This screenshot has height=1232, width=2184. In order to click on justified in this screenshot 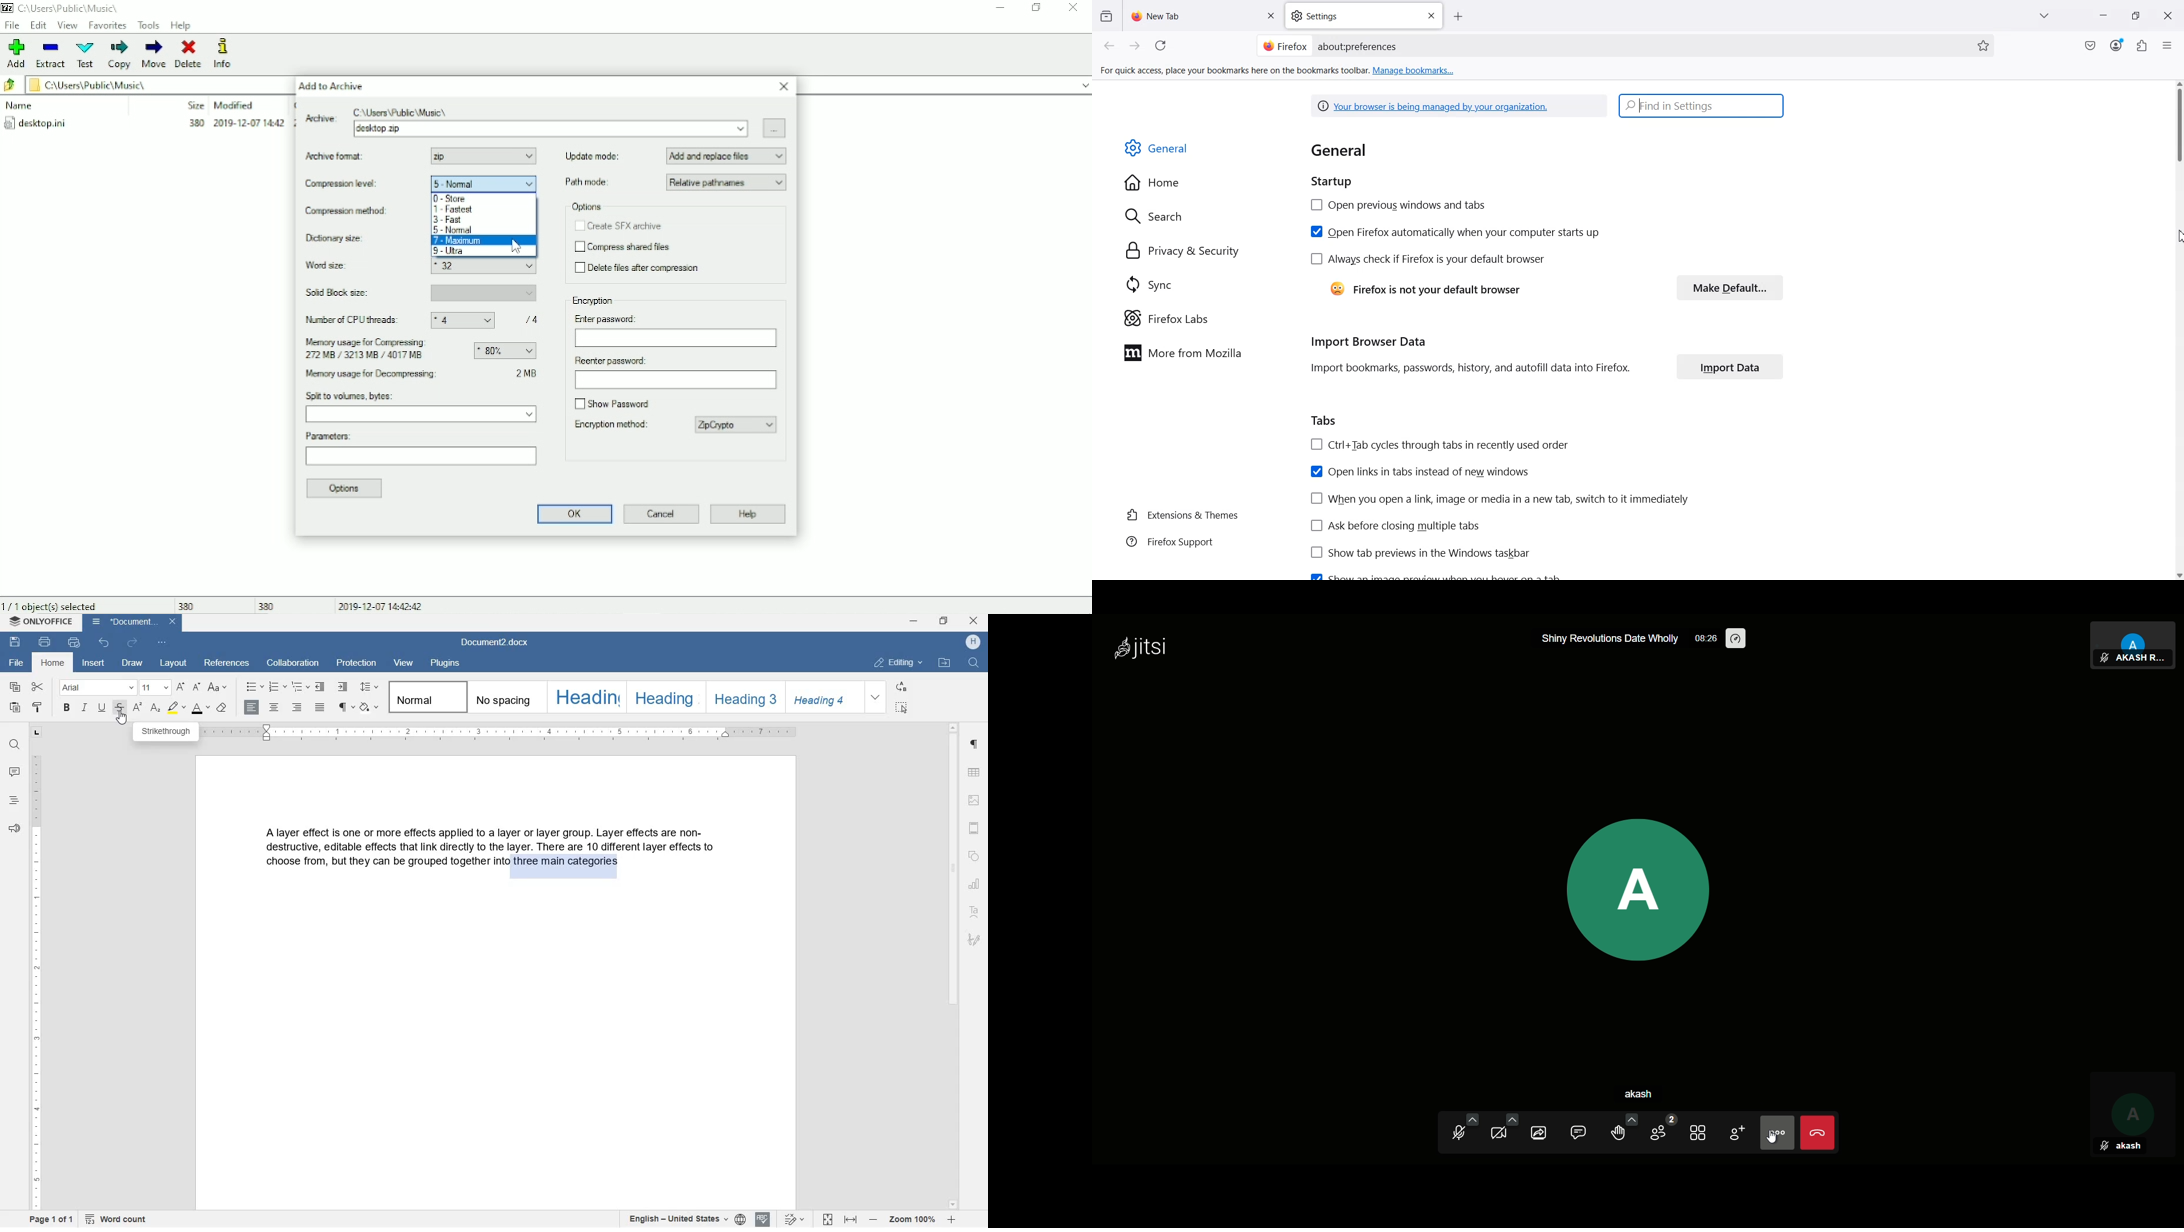, I will do `click(320, 708)`.